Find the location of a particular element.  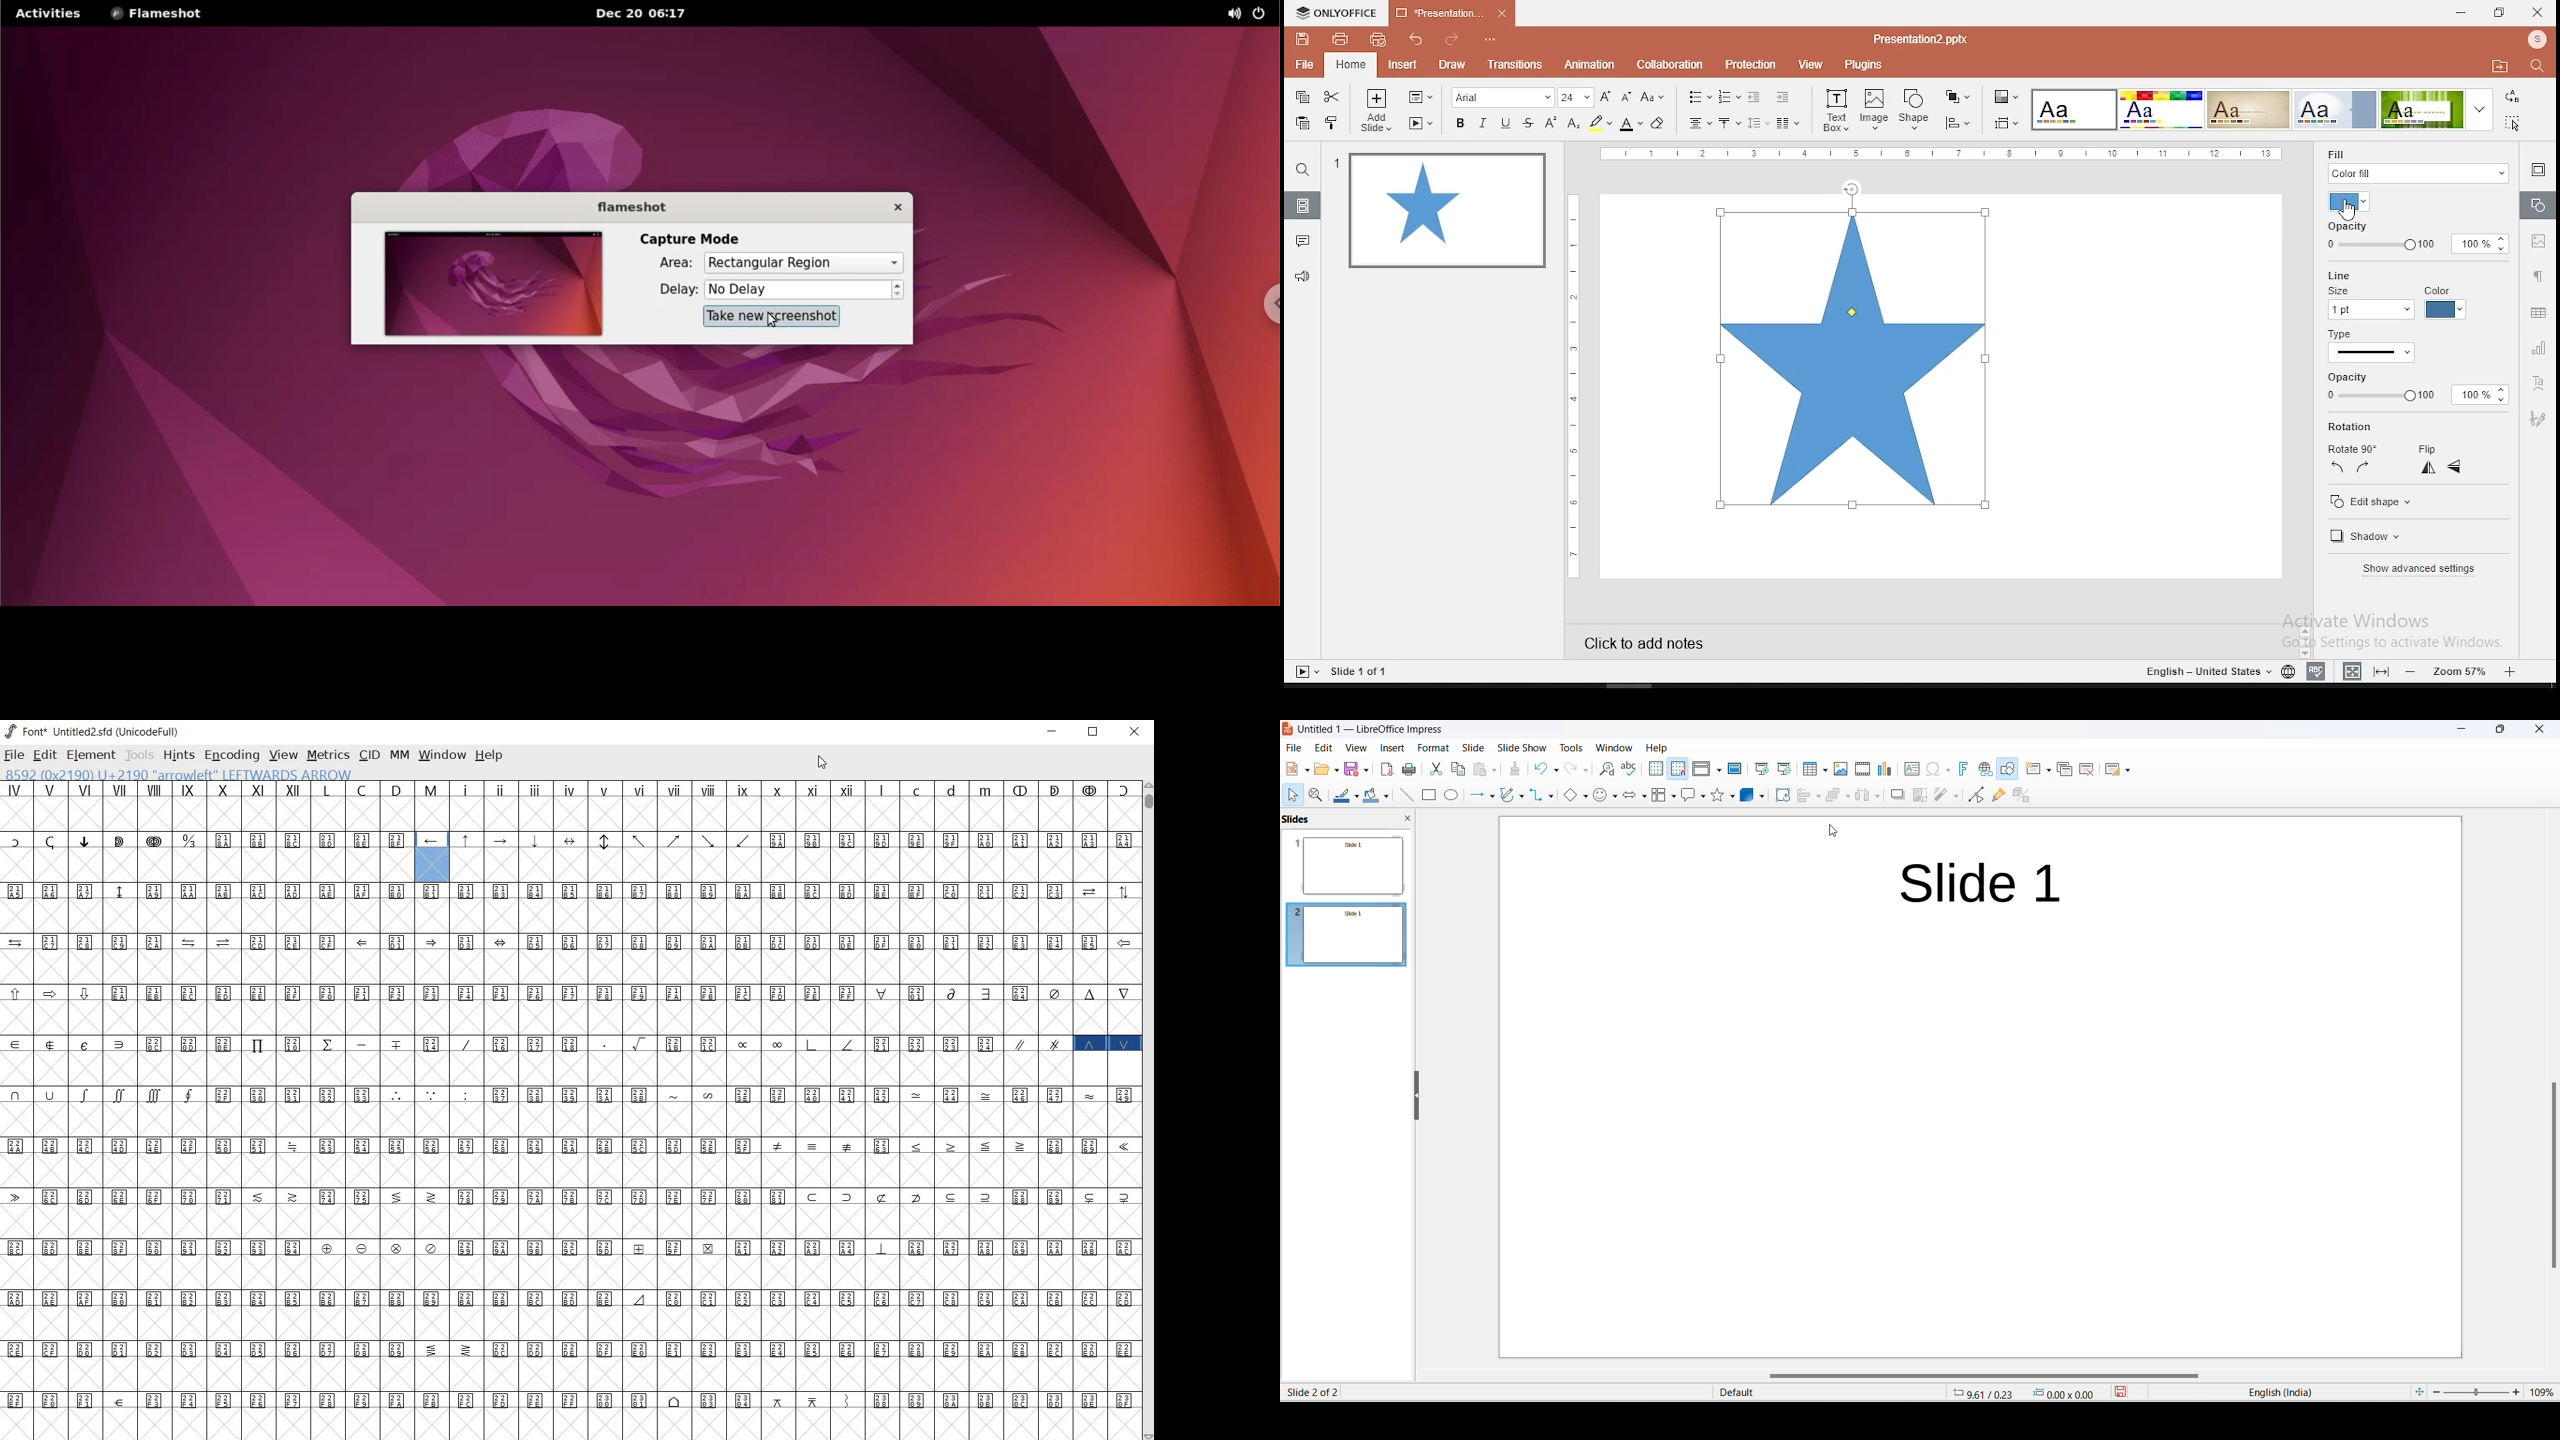

spacing is located at coordinates (1757, 123).